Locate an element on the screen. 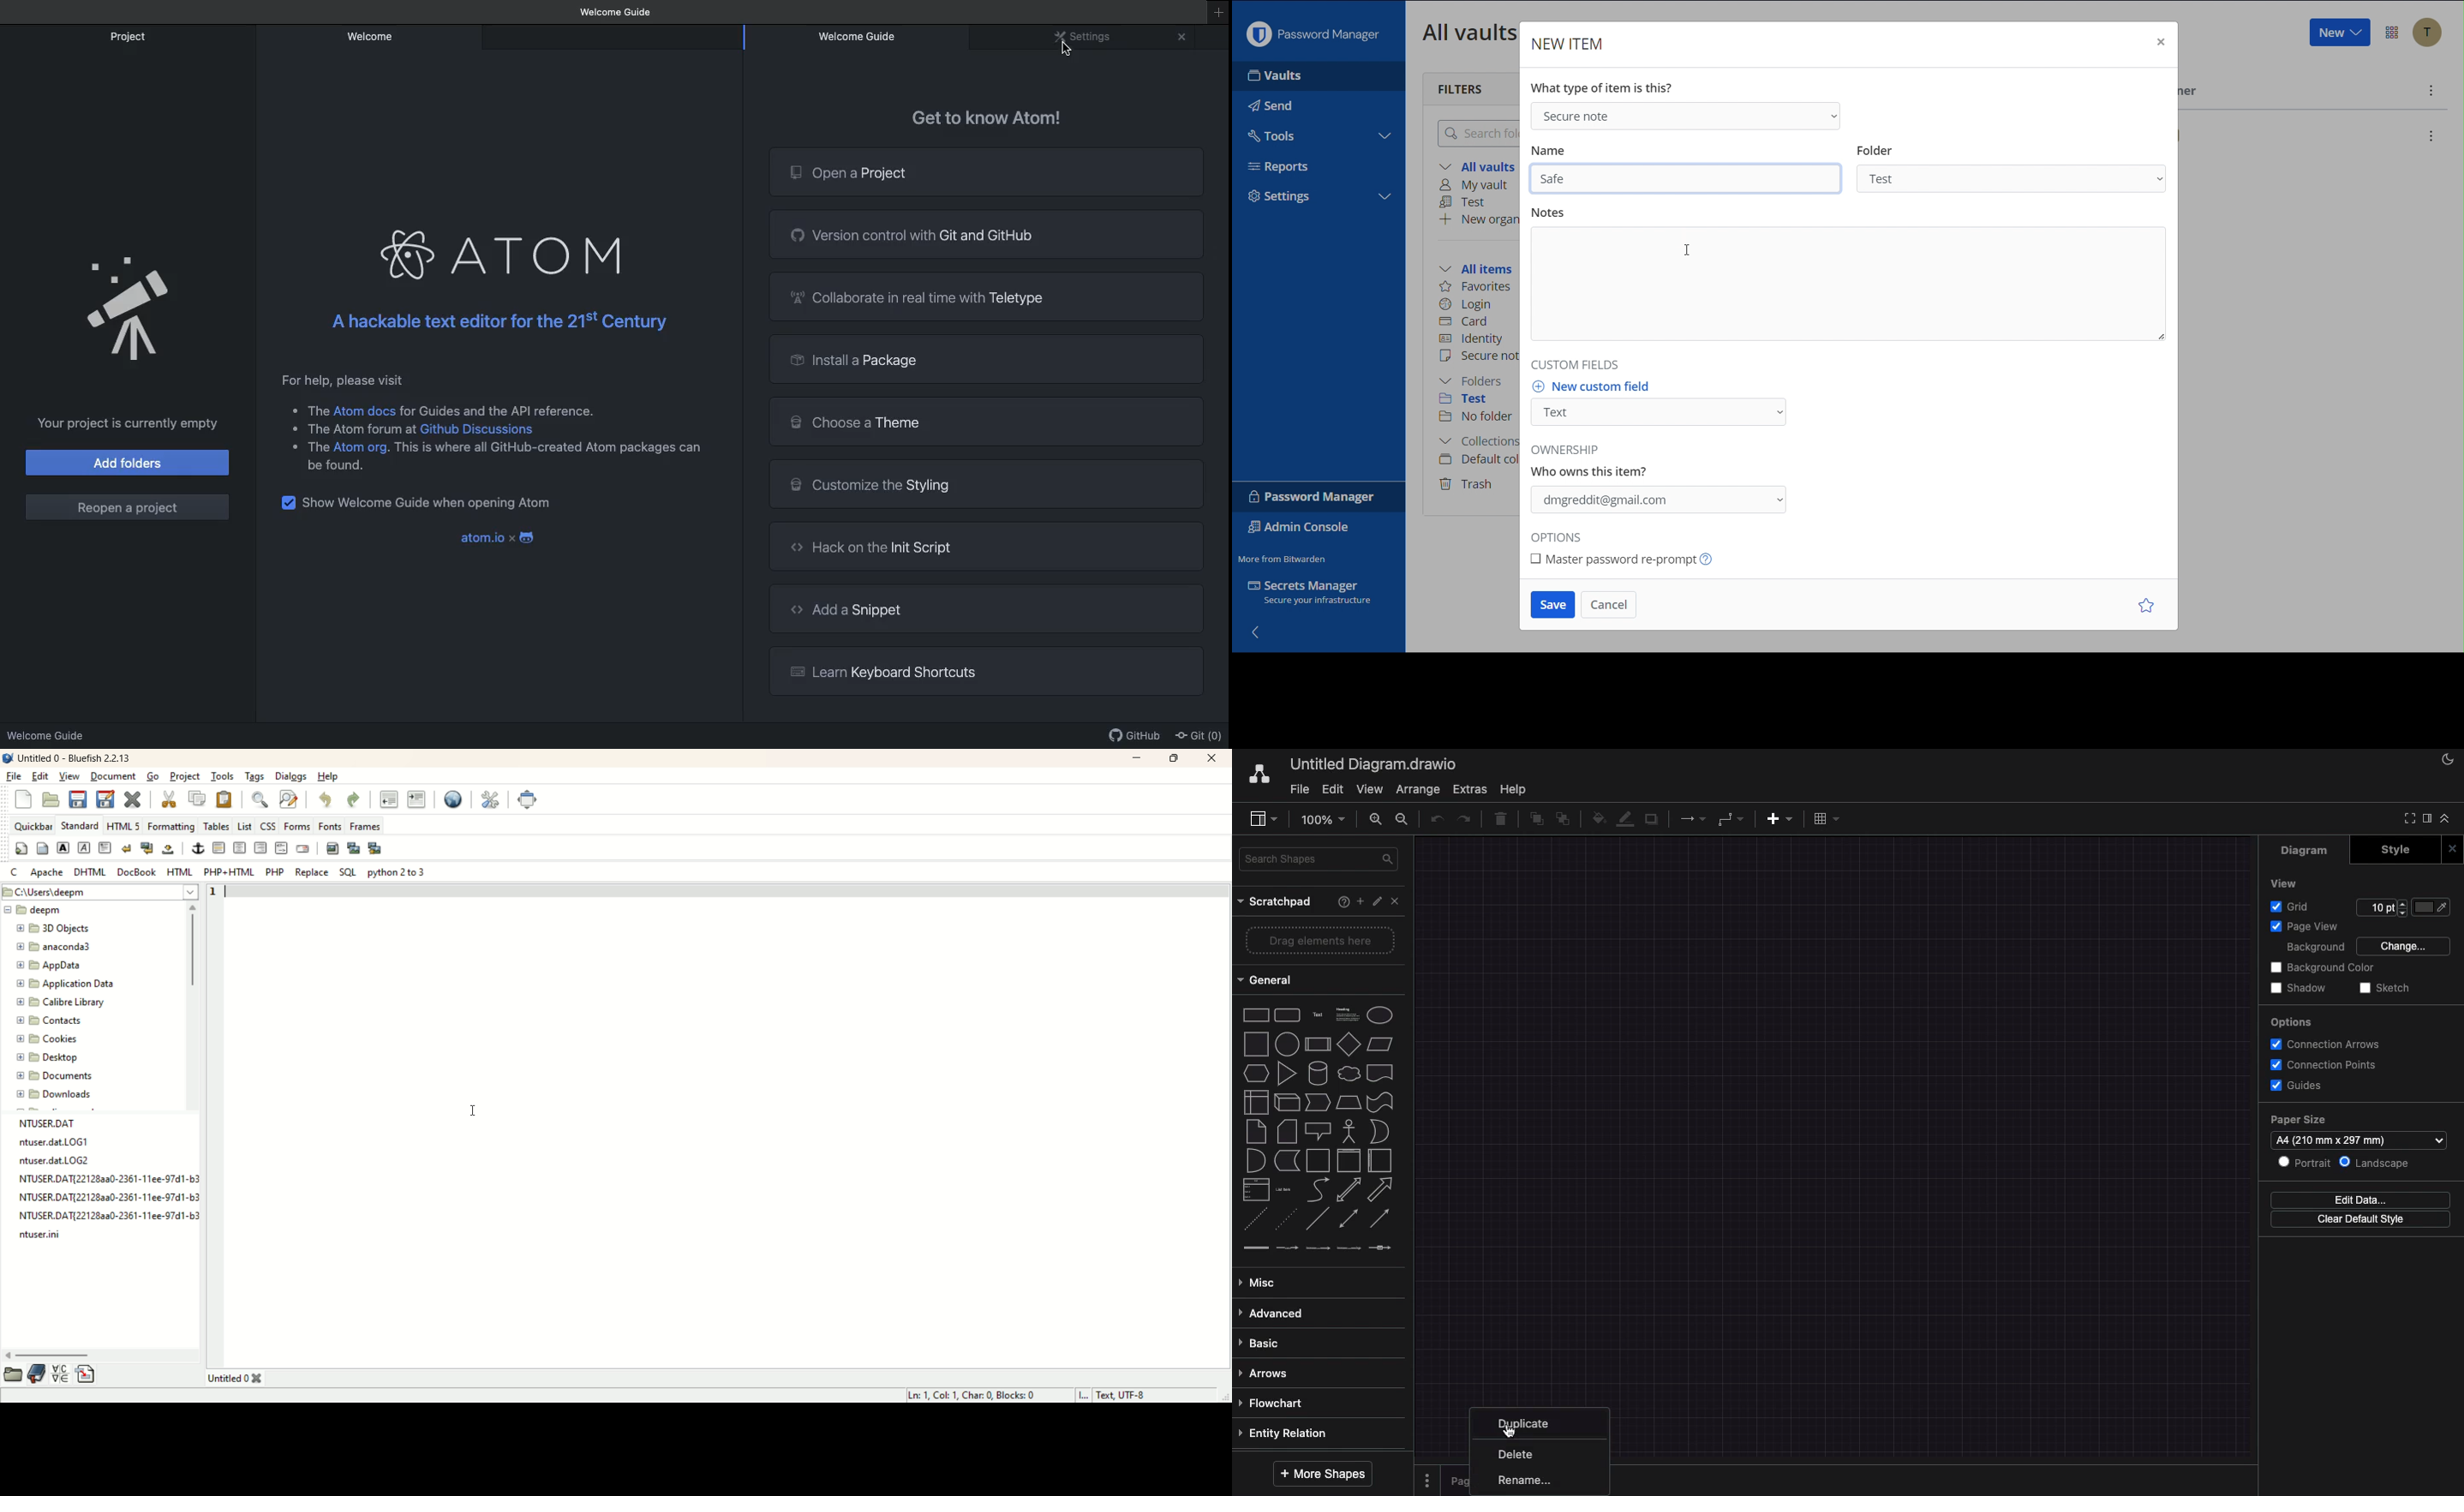 The height and width of the screenshot is (1512, 2464). ellipse is located at coordinates (1380, 1016).